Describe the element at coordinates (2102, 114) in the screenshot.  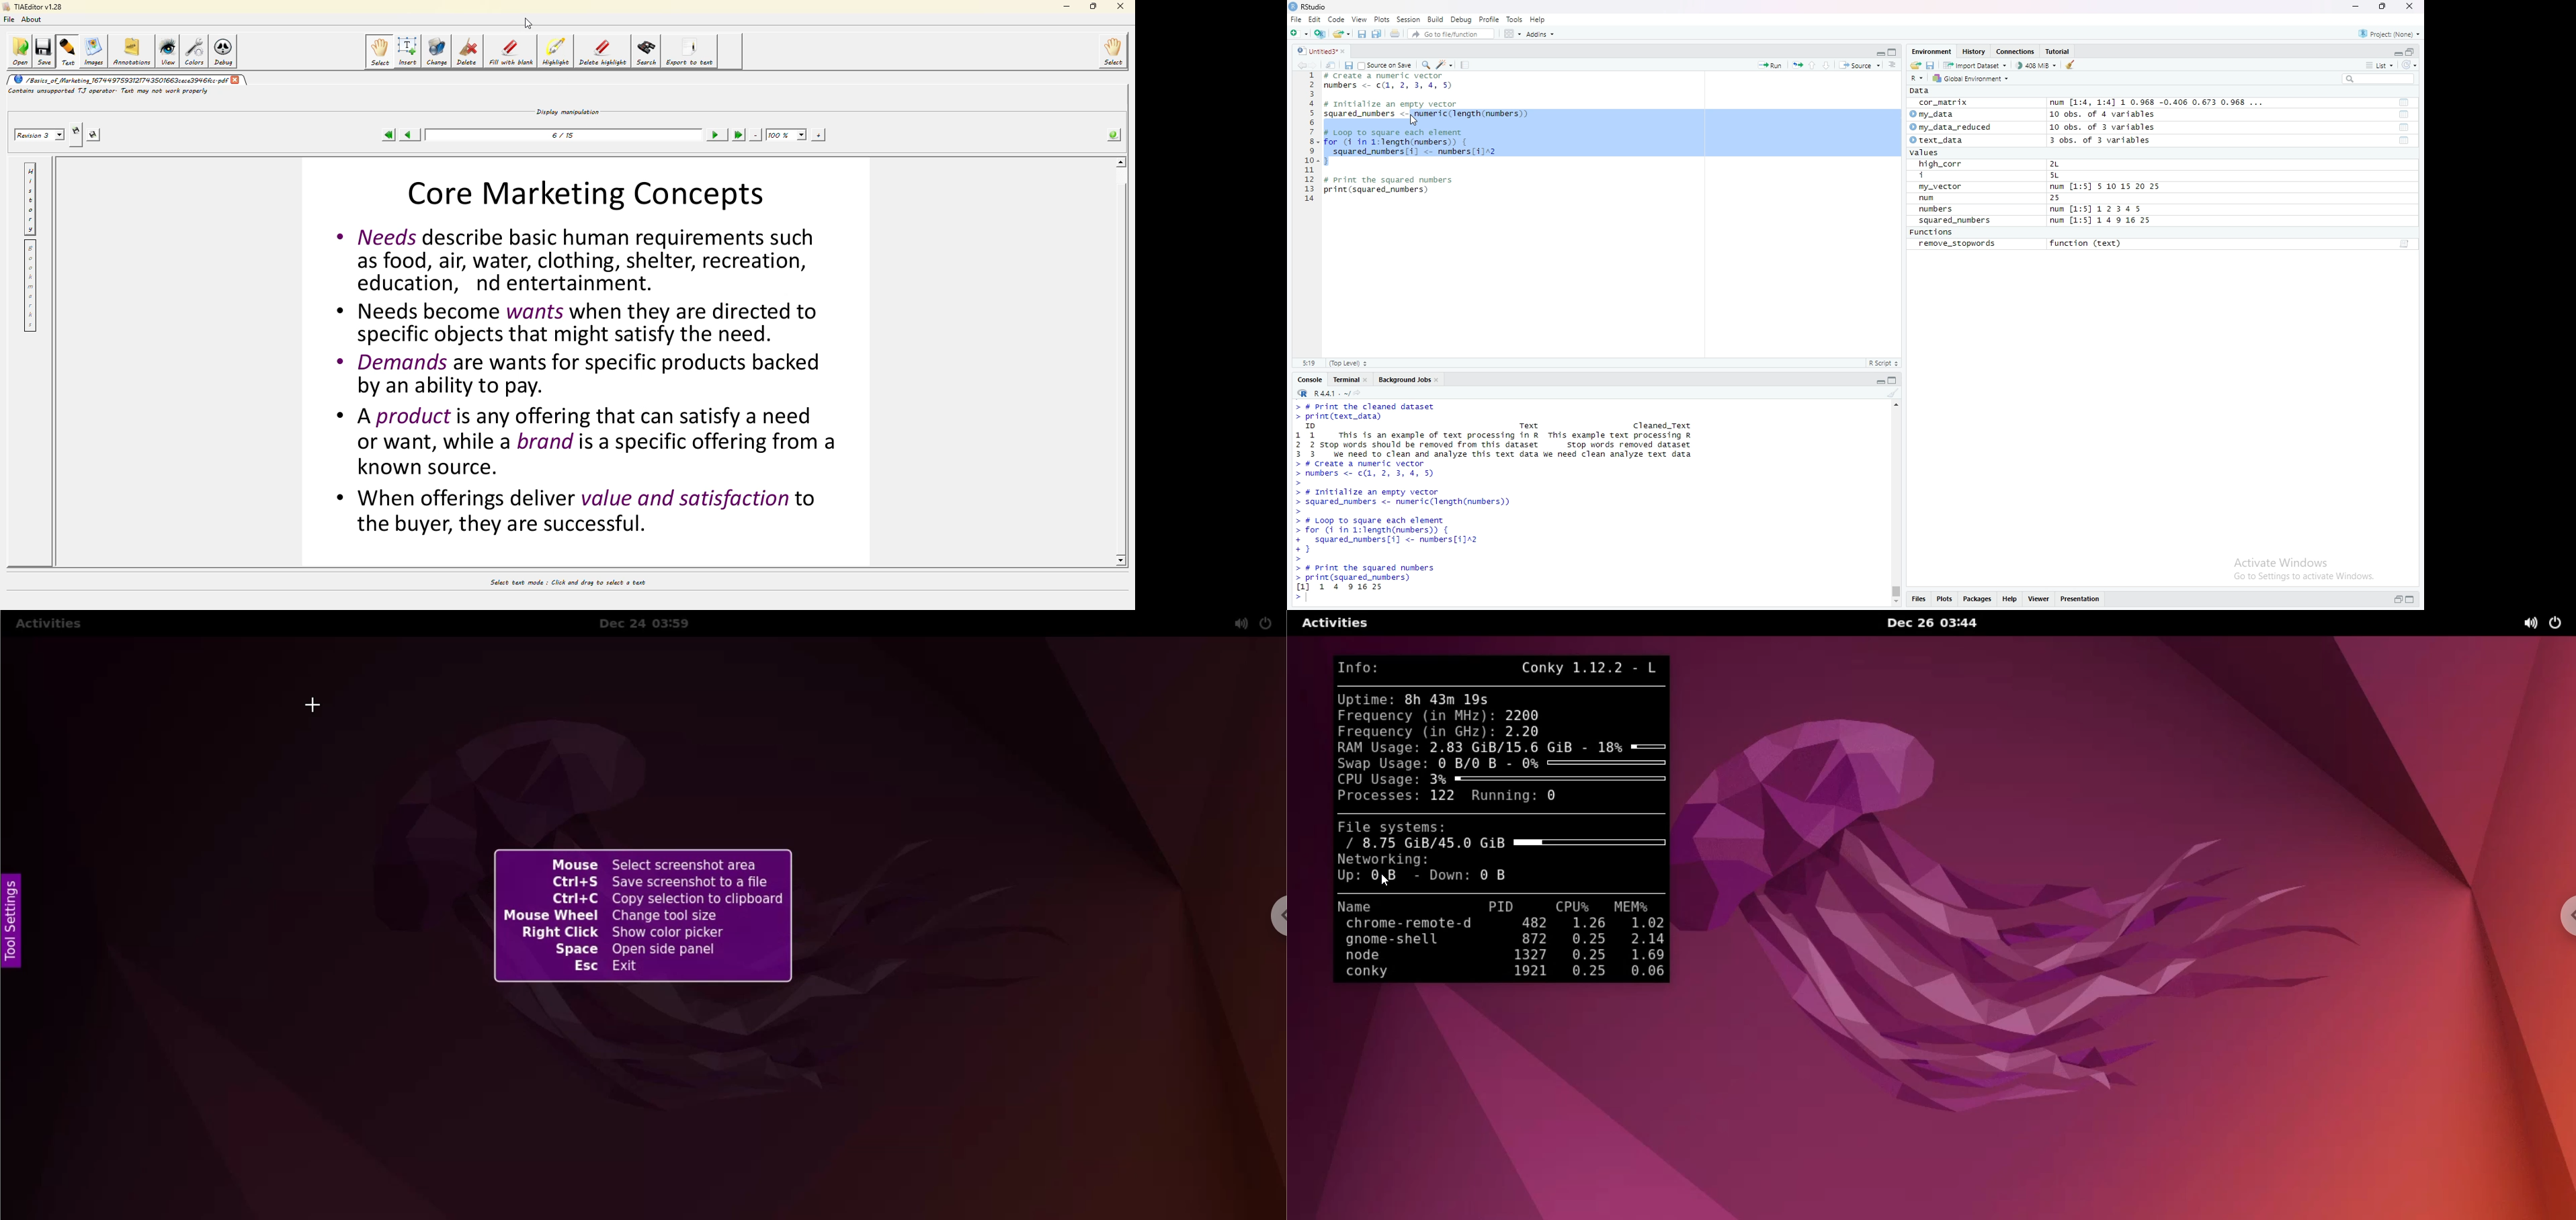
I see `10 obs. of 4 variables` at that location.